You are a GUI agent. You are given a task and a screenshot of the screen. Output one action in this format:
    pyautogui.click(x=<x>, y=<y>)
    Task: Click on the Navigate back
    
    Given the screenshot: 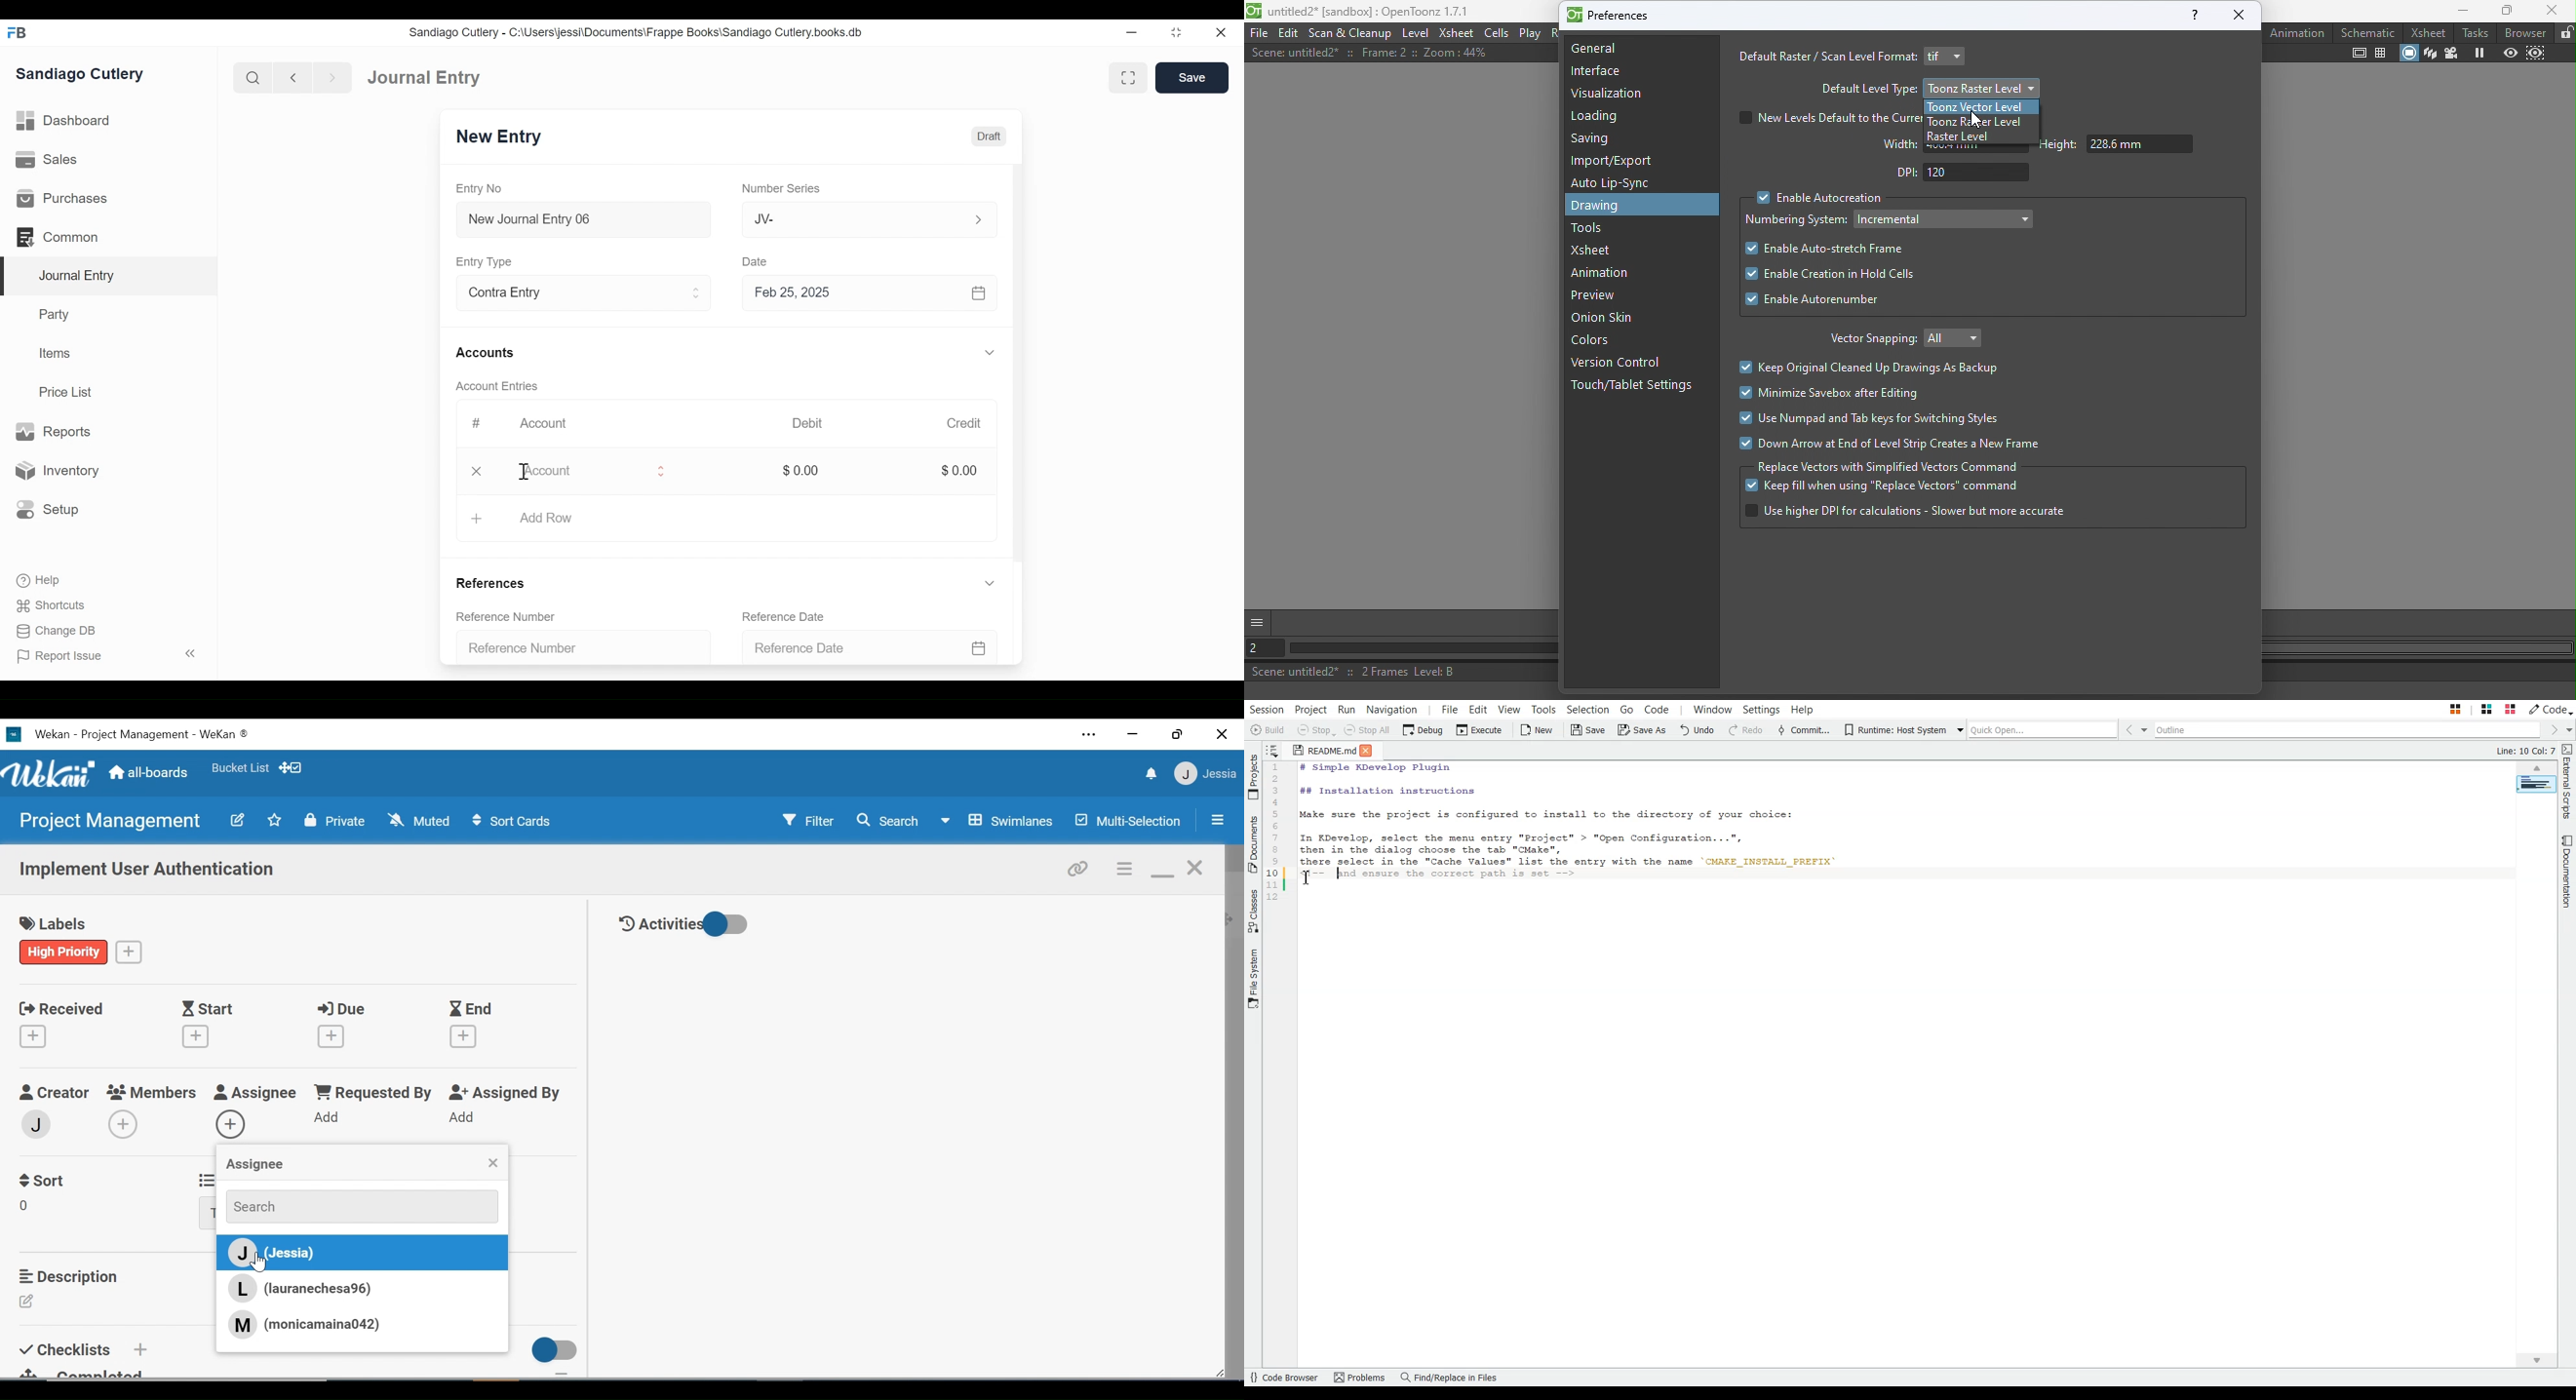 What is the action you would take?
    pyautogui.click(x=293, y=79)
    